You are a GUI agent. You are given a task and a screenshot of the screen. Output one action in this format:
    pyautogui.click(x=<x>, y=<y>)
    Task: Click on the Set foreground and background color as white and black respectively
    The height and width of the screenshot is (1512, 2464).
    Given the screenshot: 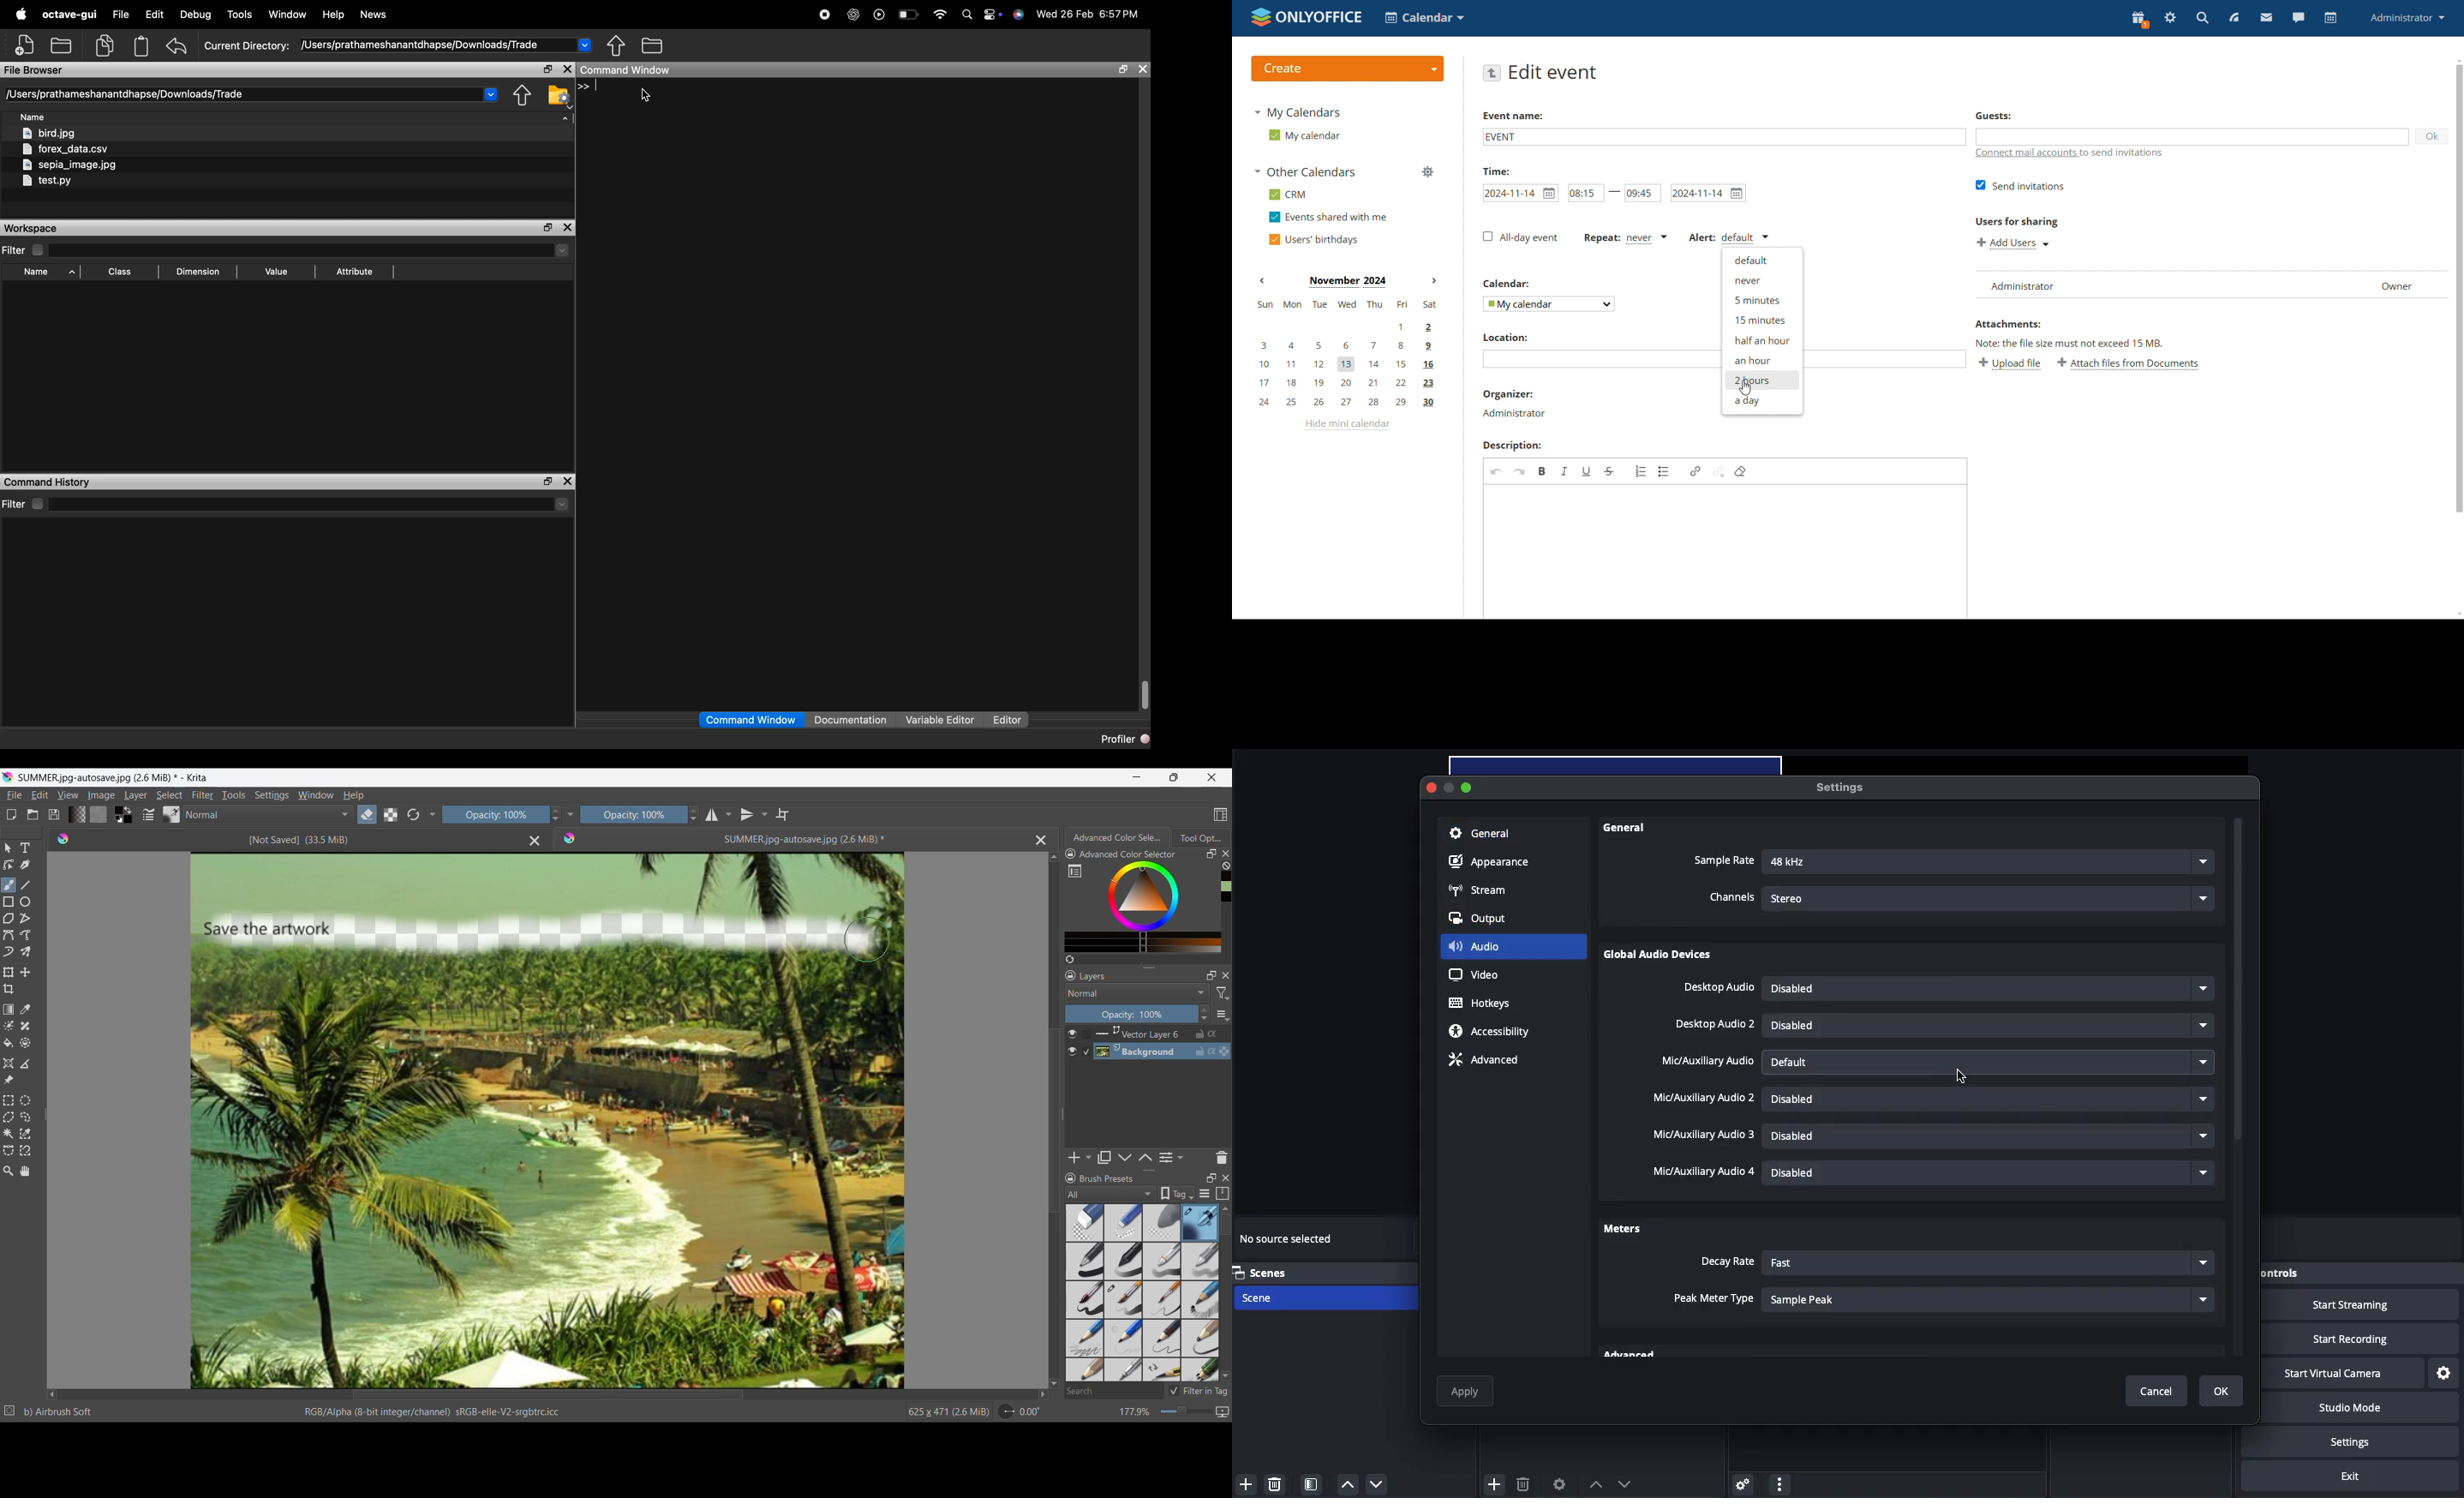 What is the action you would take?
    pyautogui.click(x=117, y=820)
    